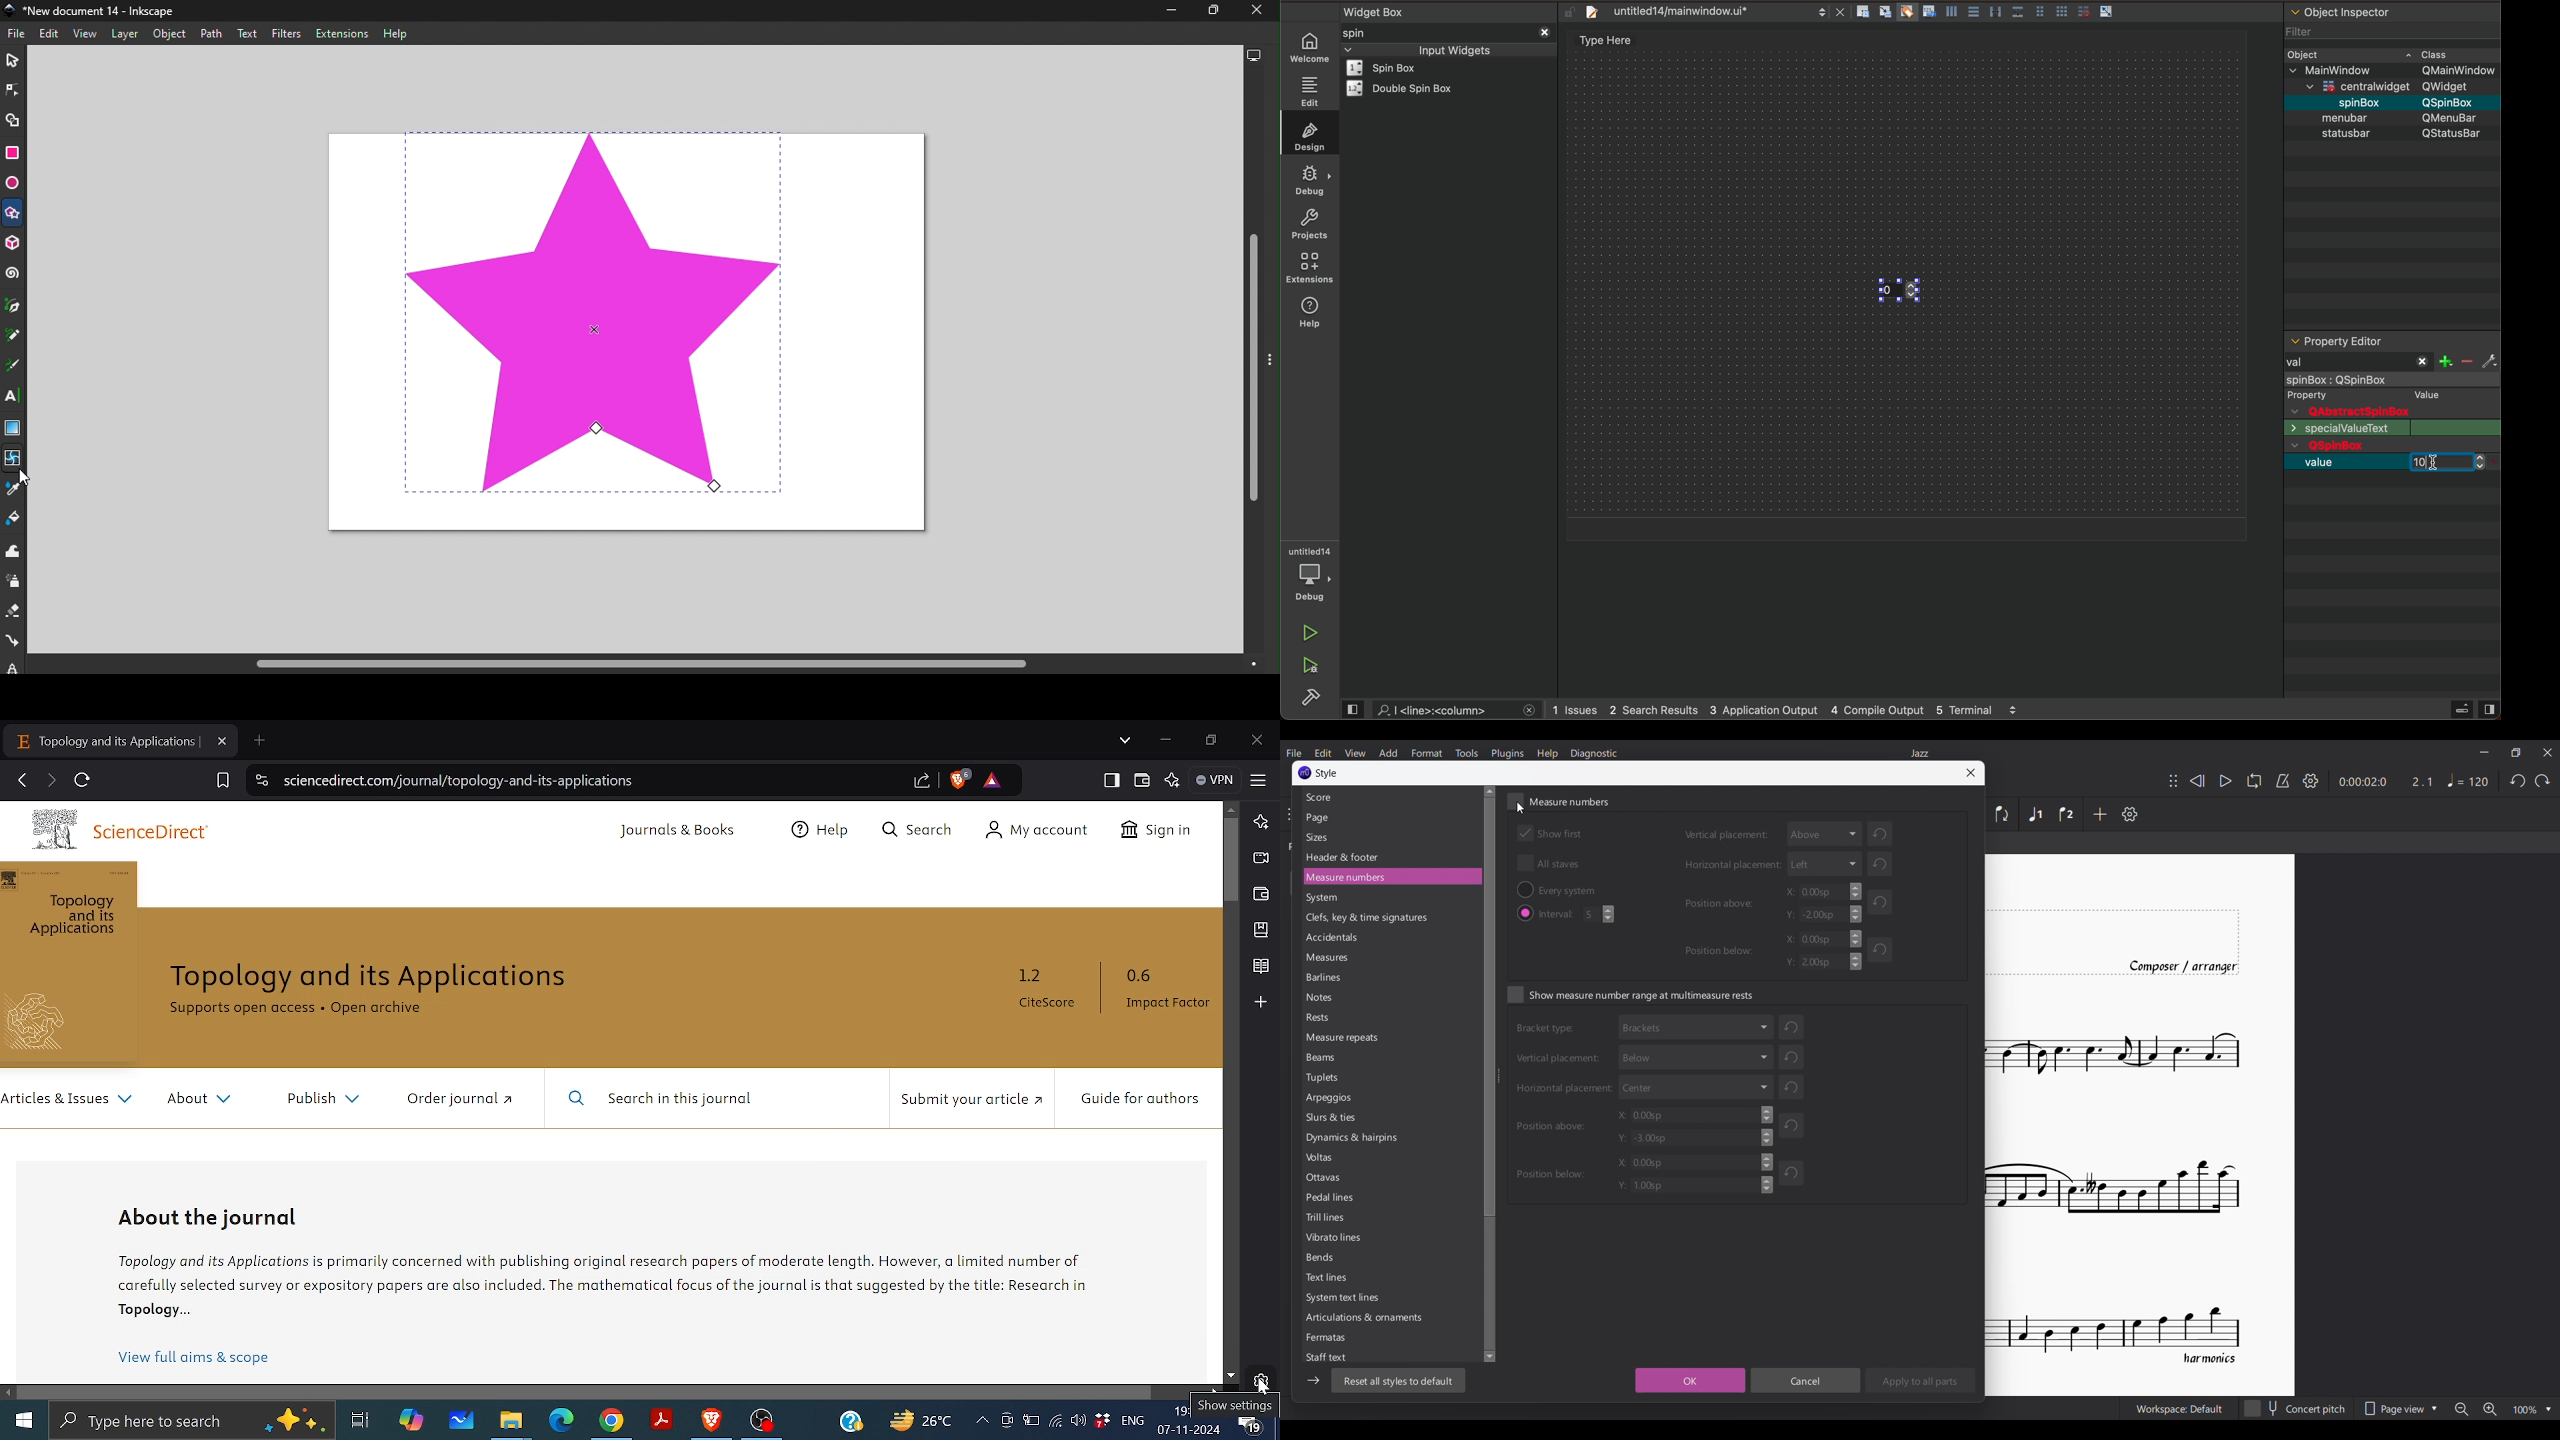 This screenshot has height=1456, width=2576. I want to click on Ellipse/Arc tool, so click(14, 184).